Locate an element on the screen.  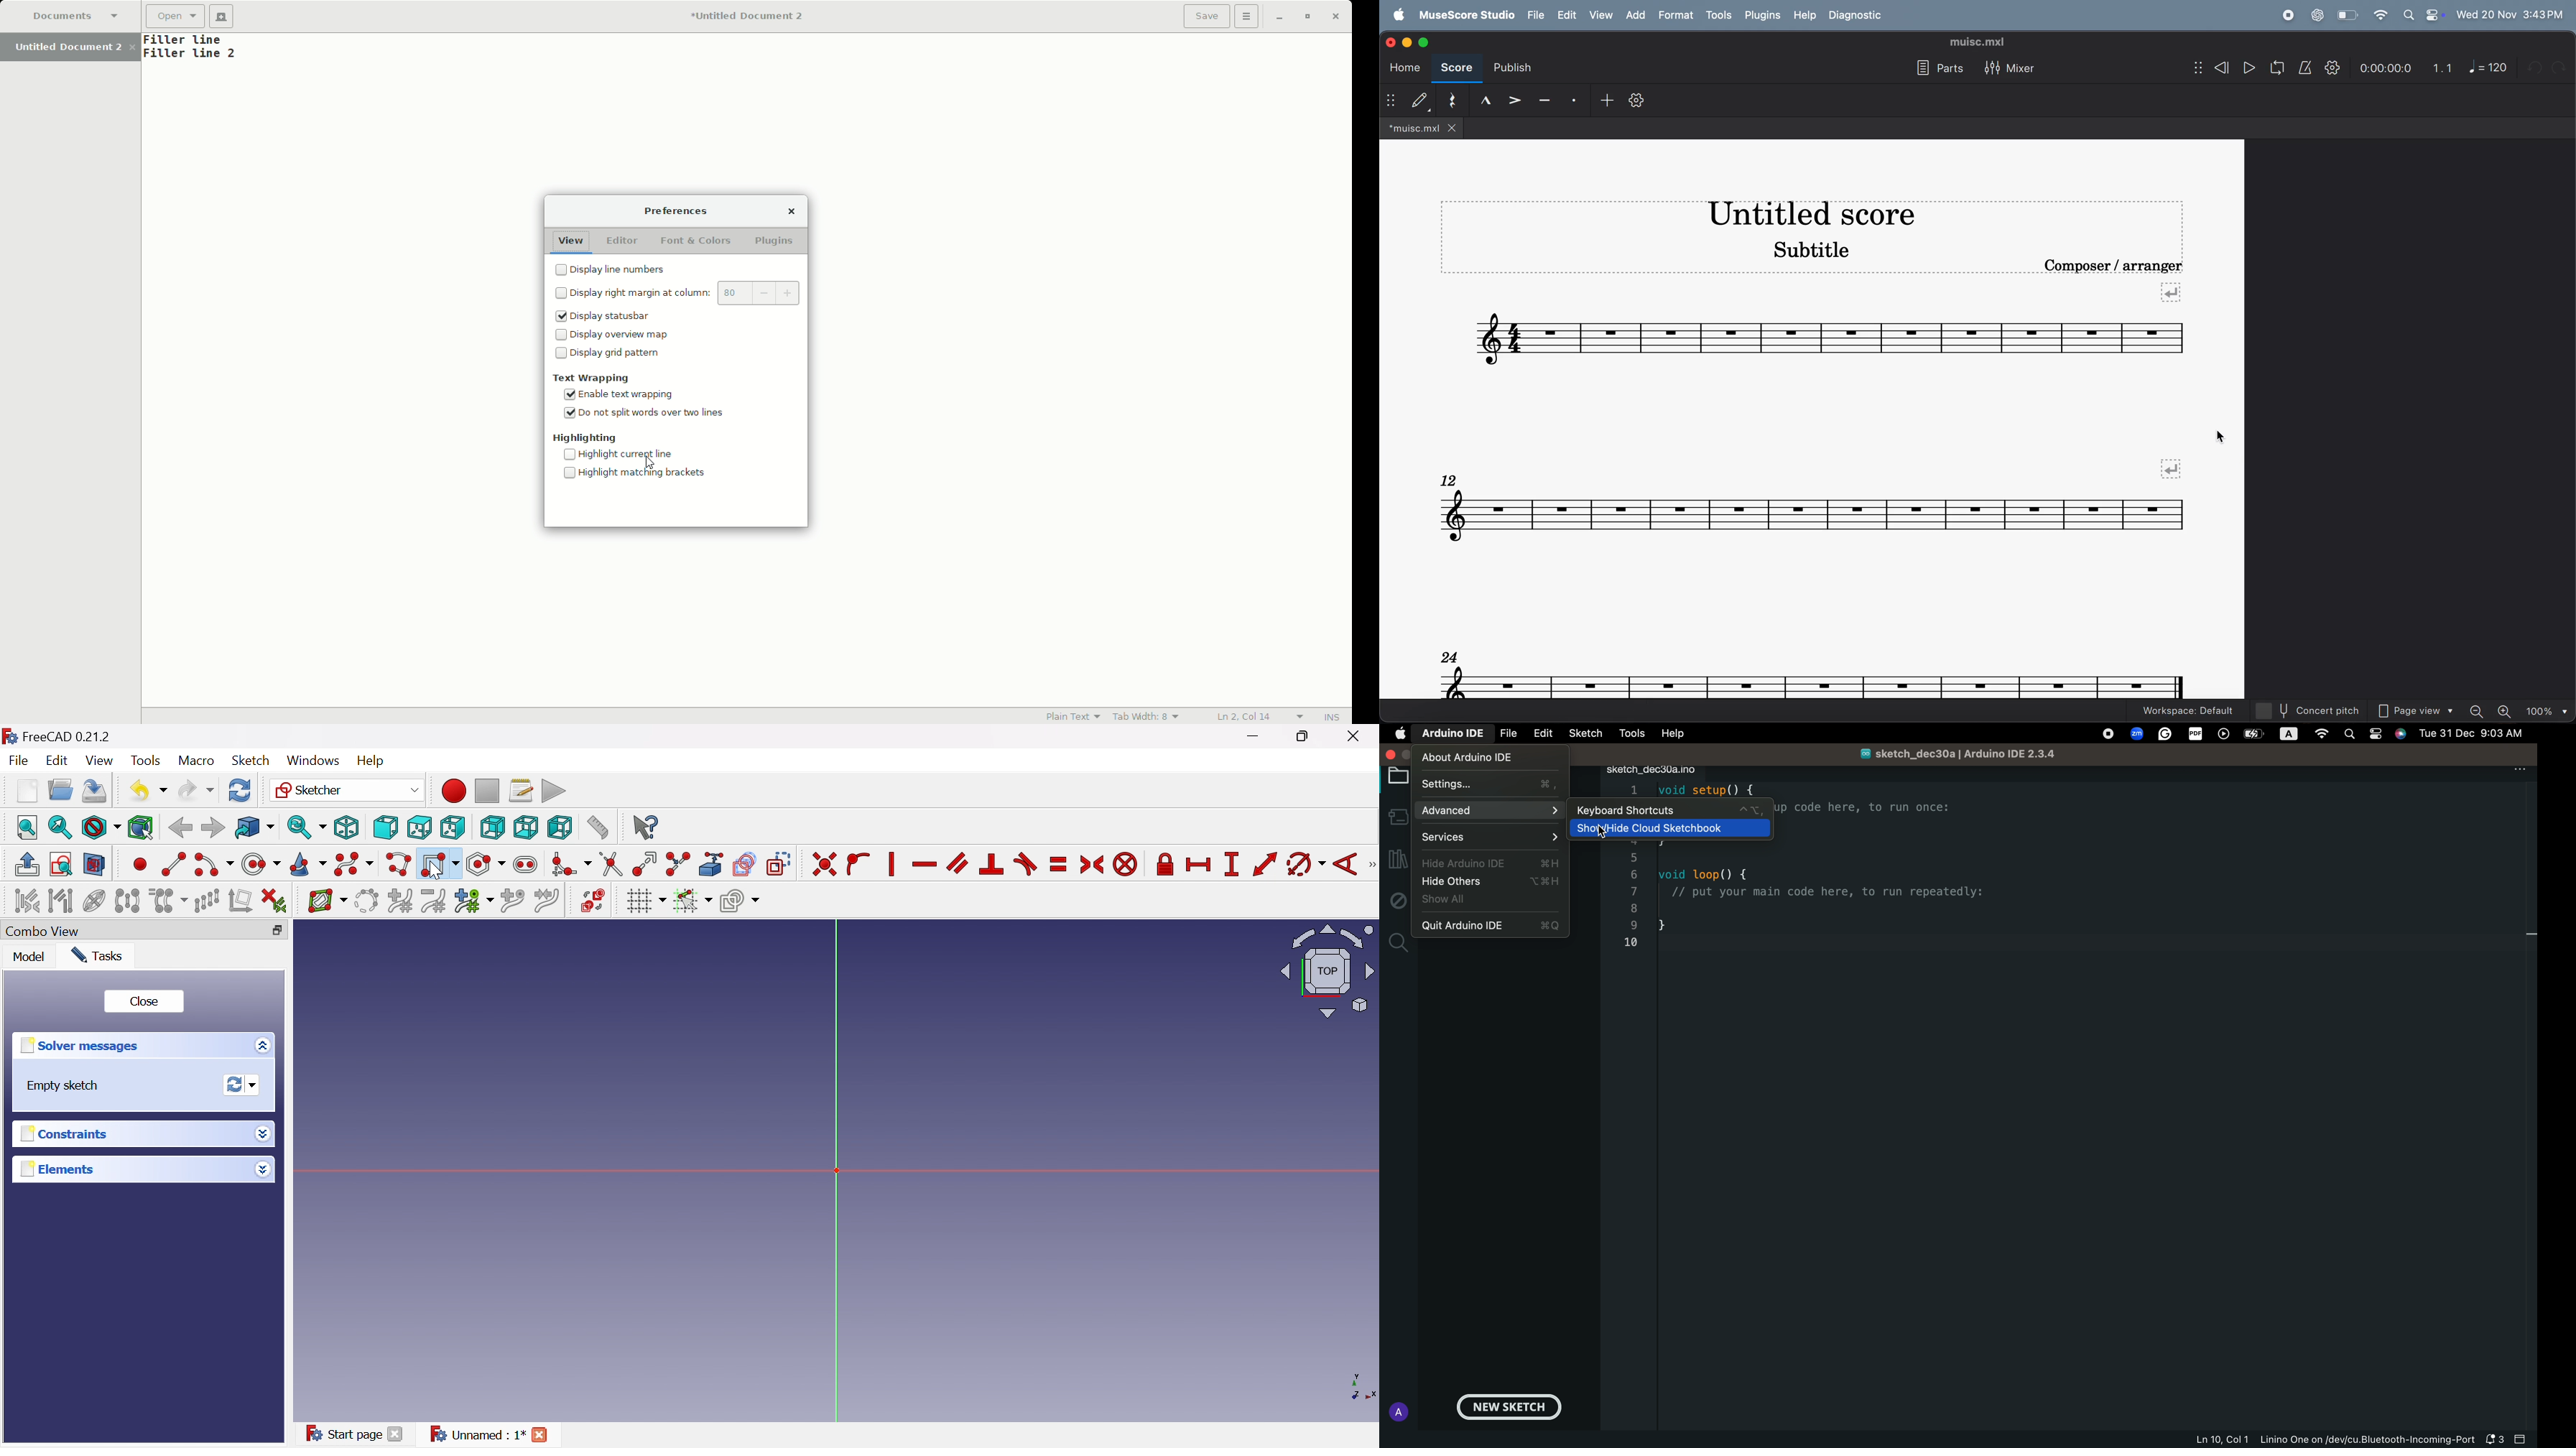
Front is located at coordinates (385, 828).